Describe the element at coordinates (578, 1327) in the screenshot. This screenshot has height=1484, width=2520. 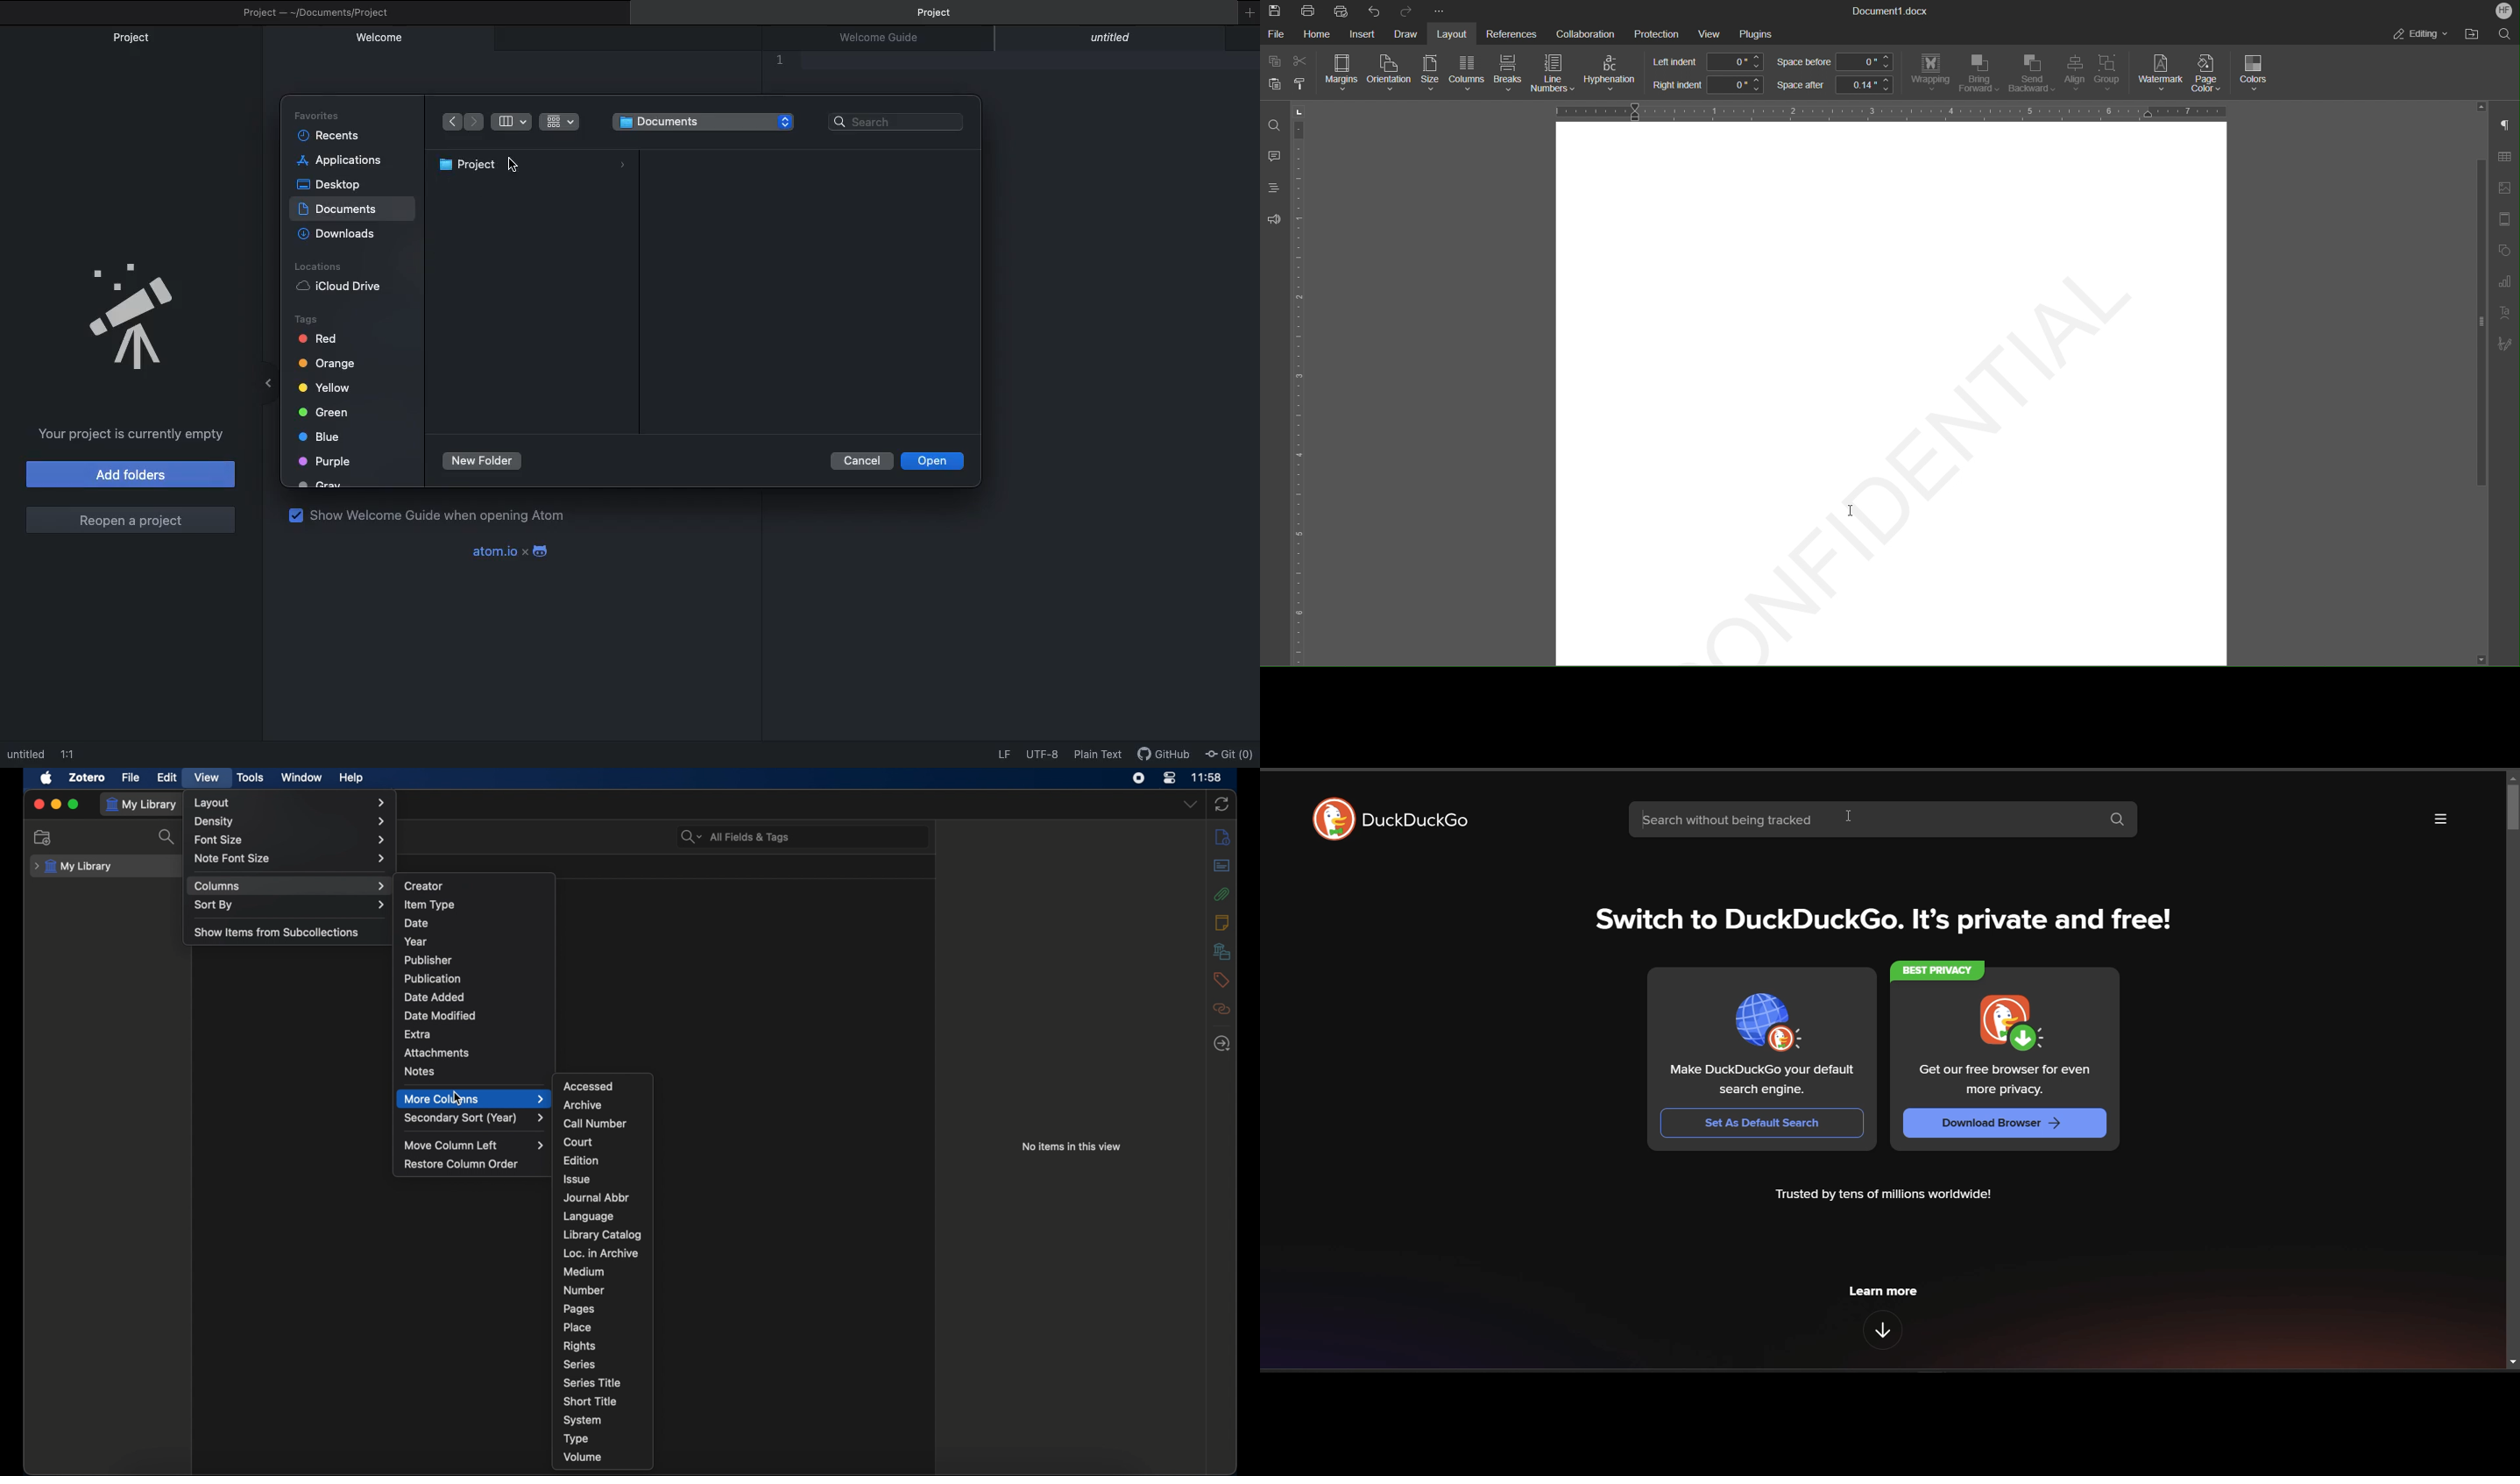
I see `place` at that location.